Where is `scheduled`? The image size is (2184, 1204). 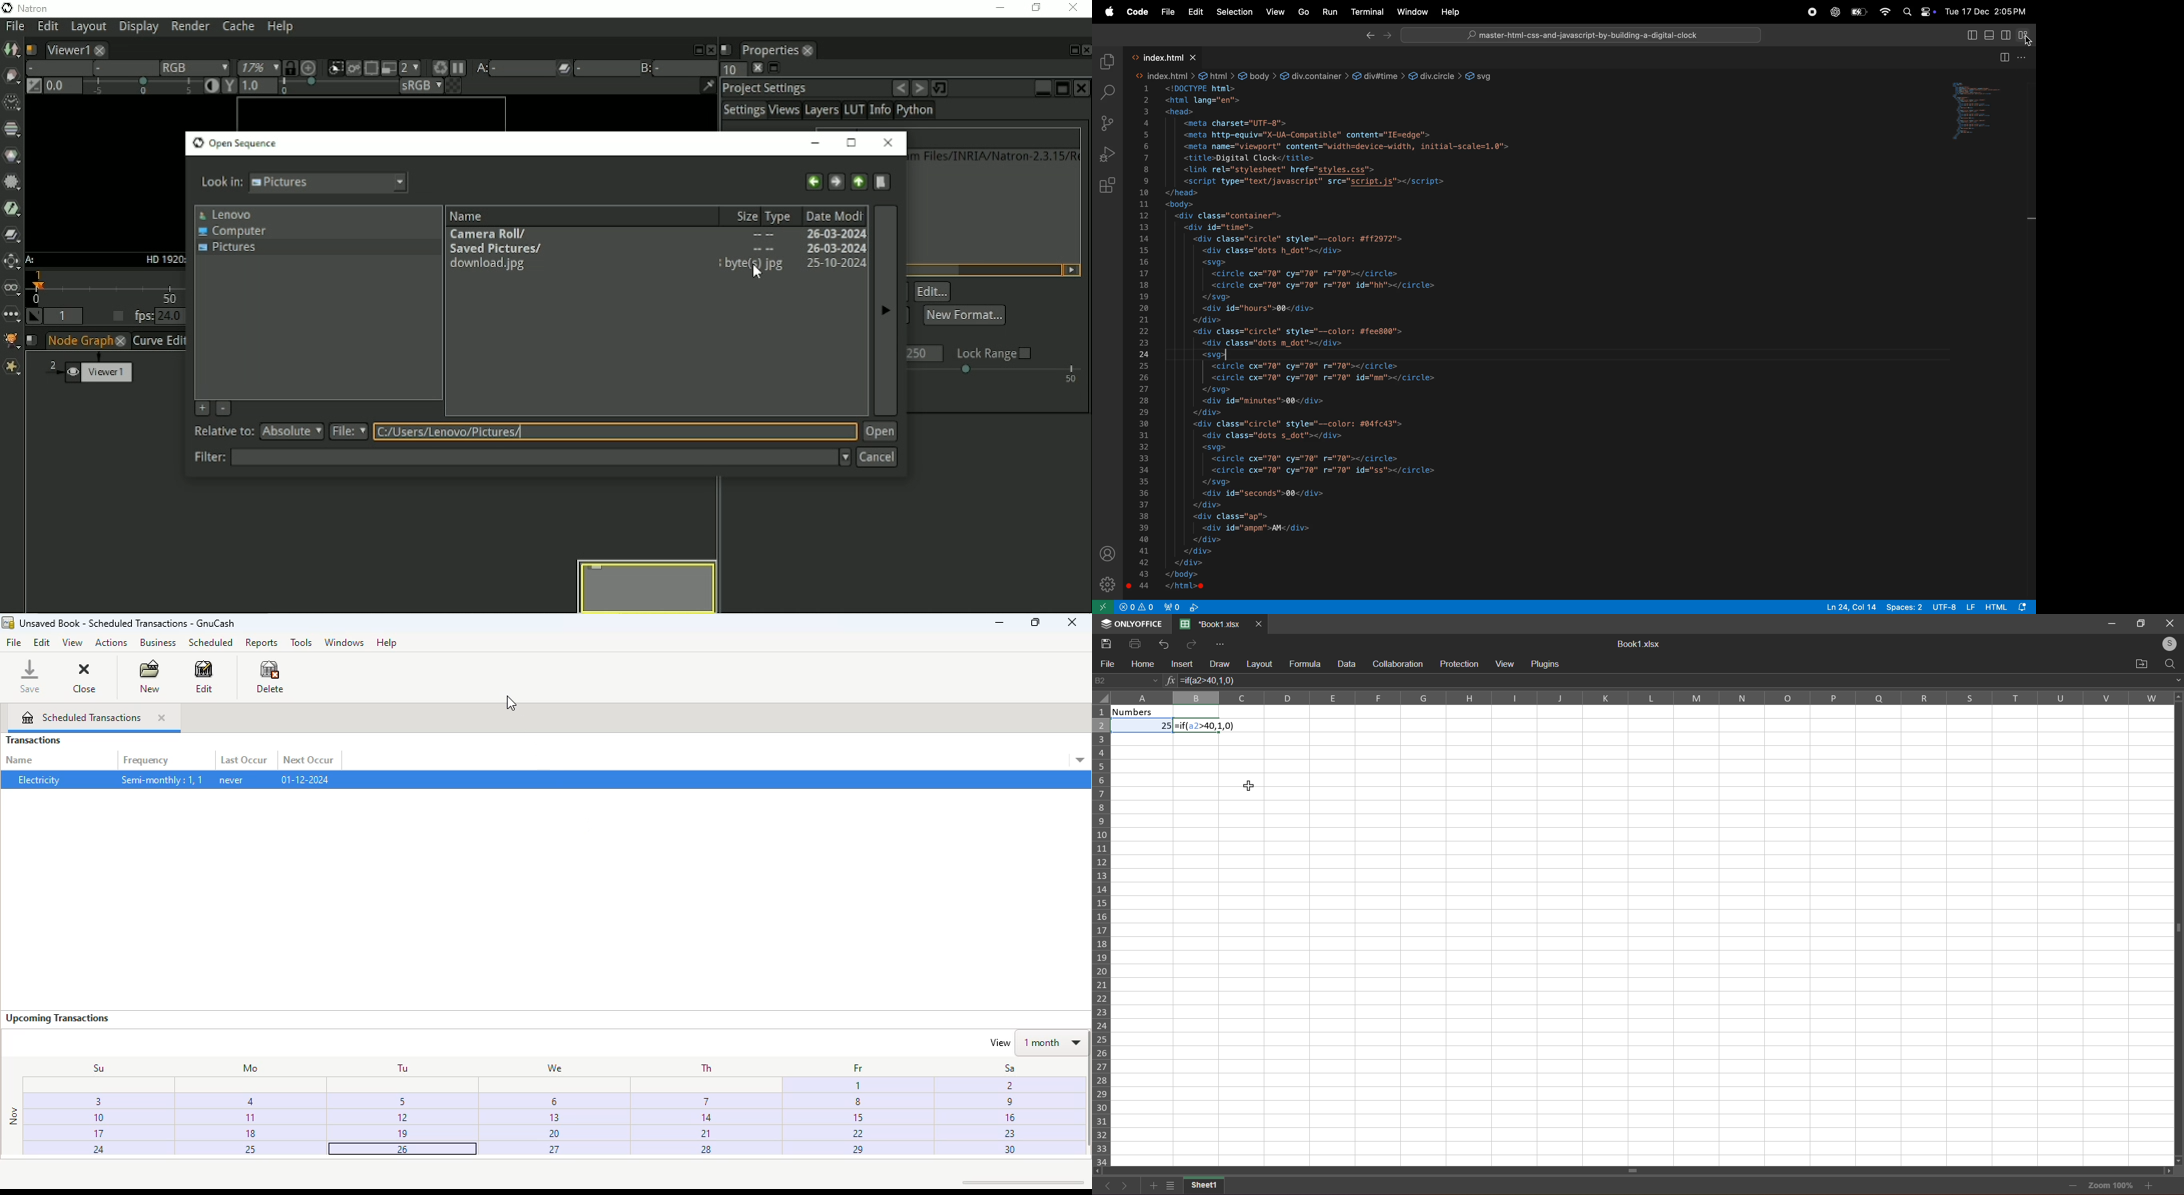
scheduled is located at coordinates (210, 642).